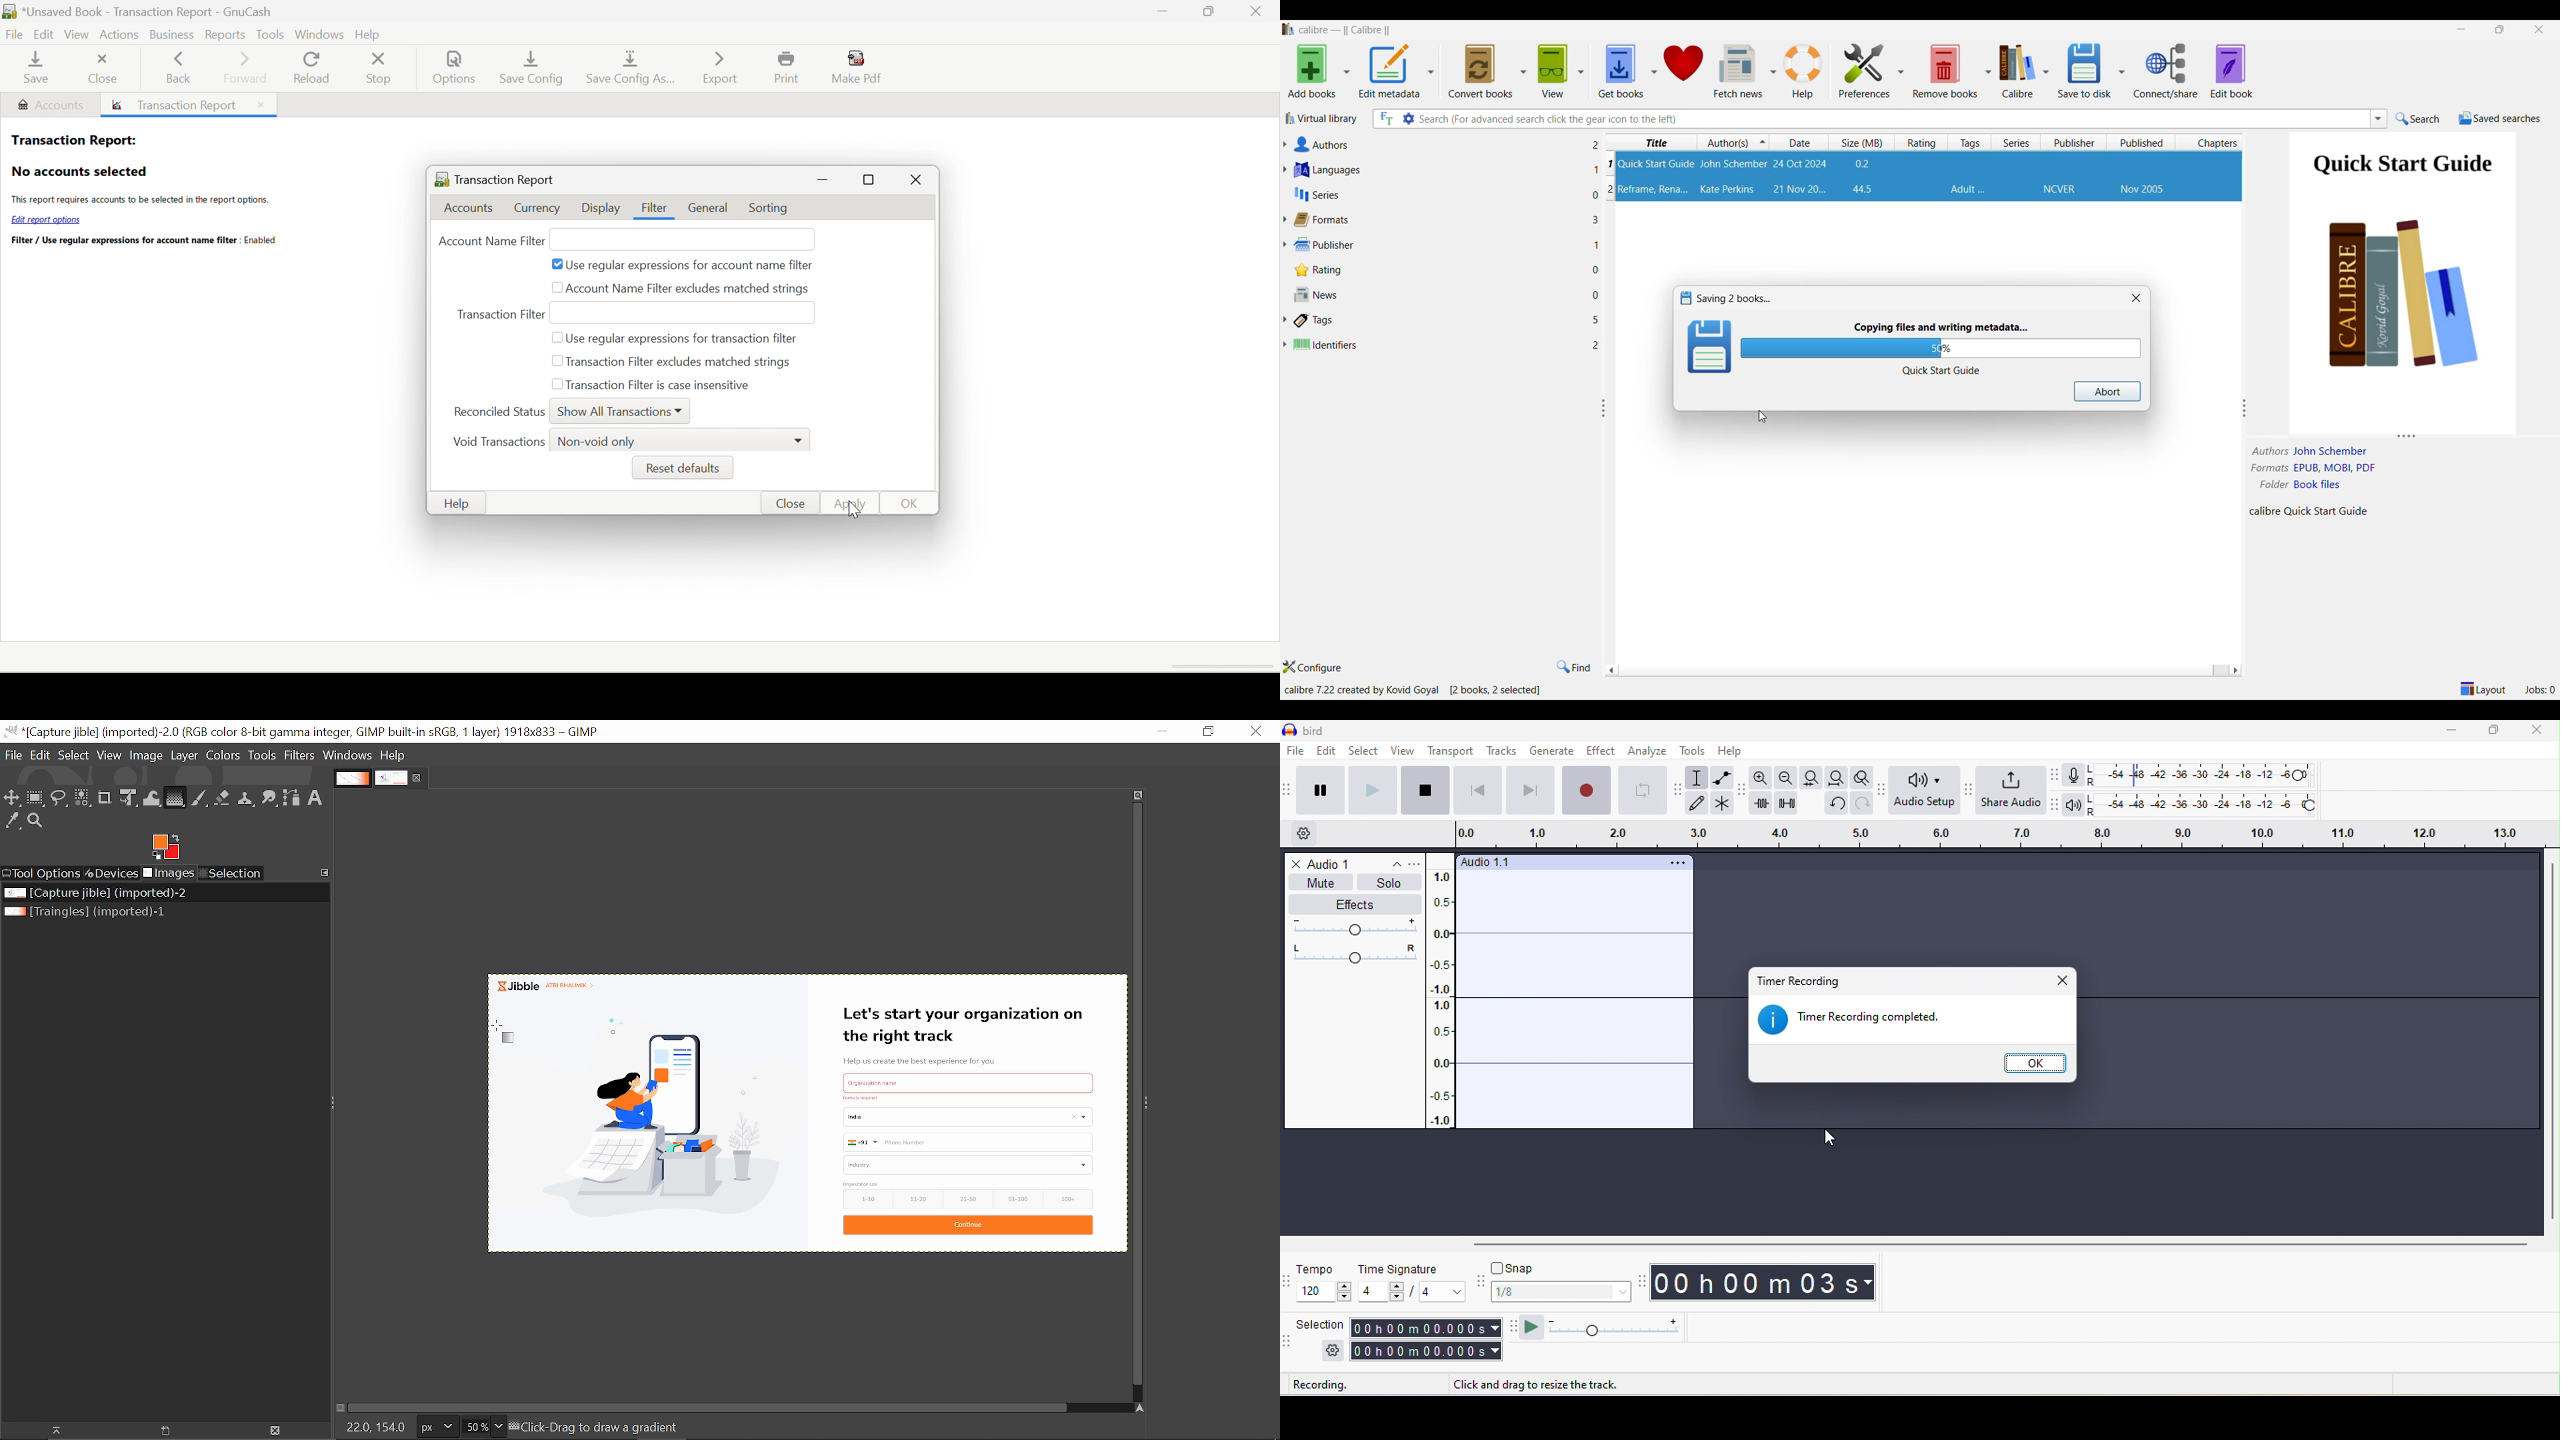  Describe the element at coordinates (383, 1425) in the screenshot. I see `22.0 154.0` at that location.